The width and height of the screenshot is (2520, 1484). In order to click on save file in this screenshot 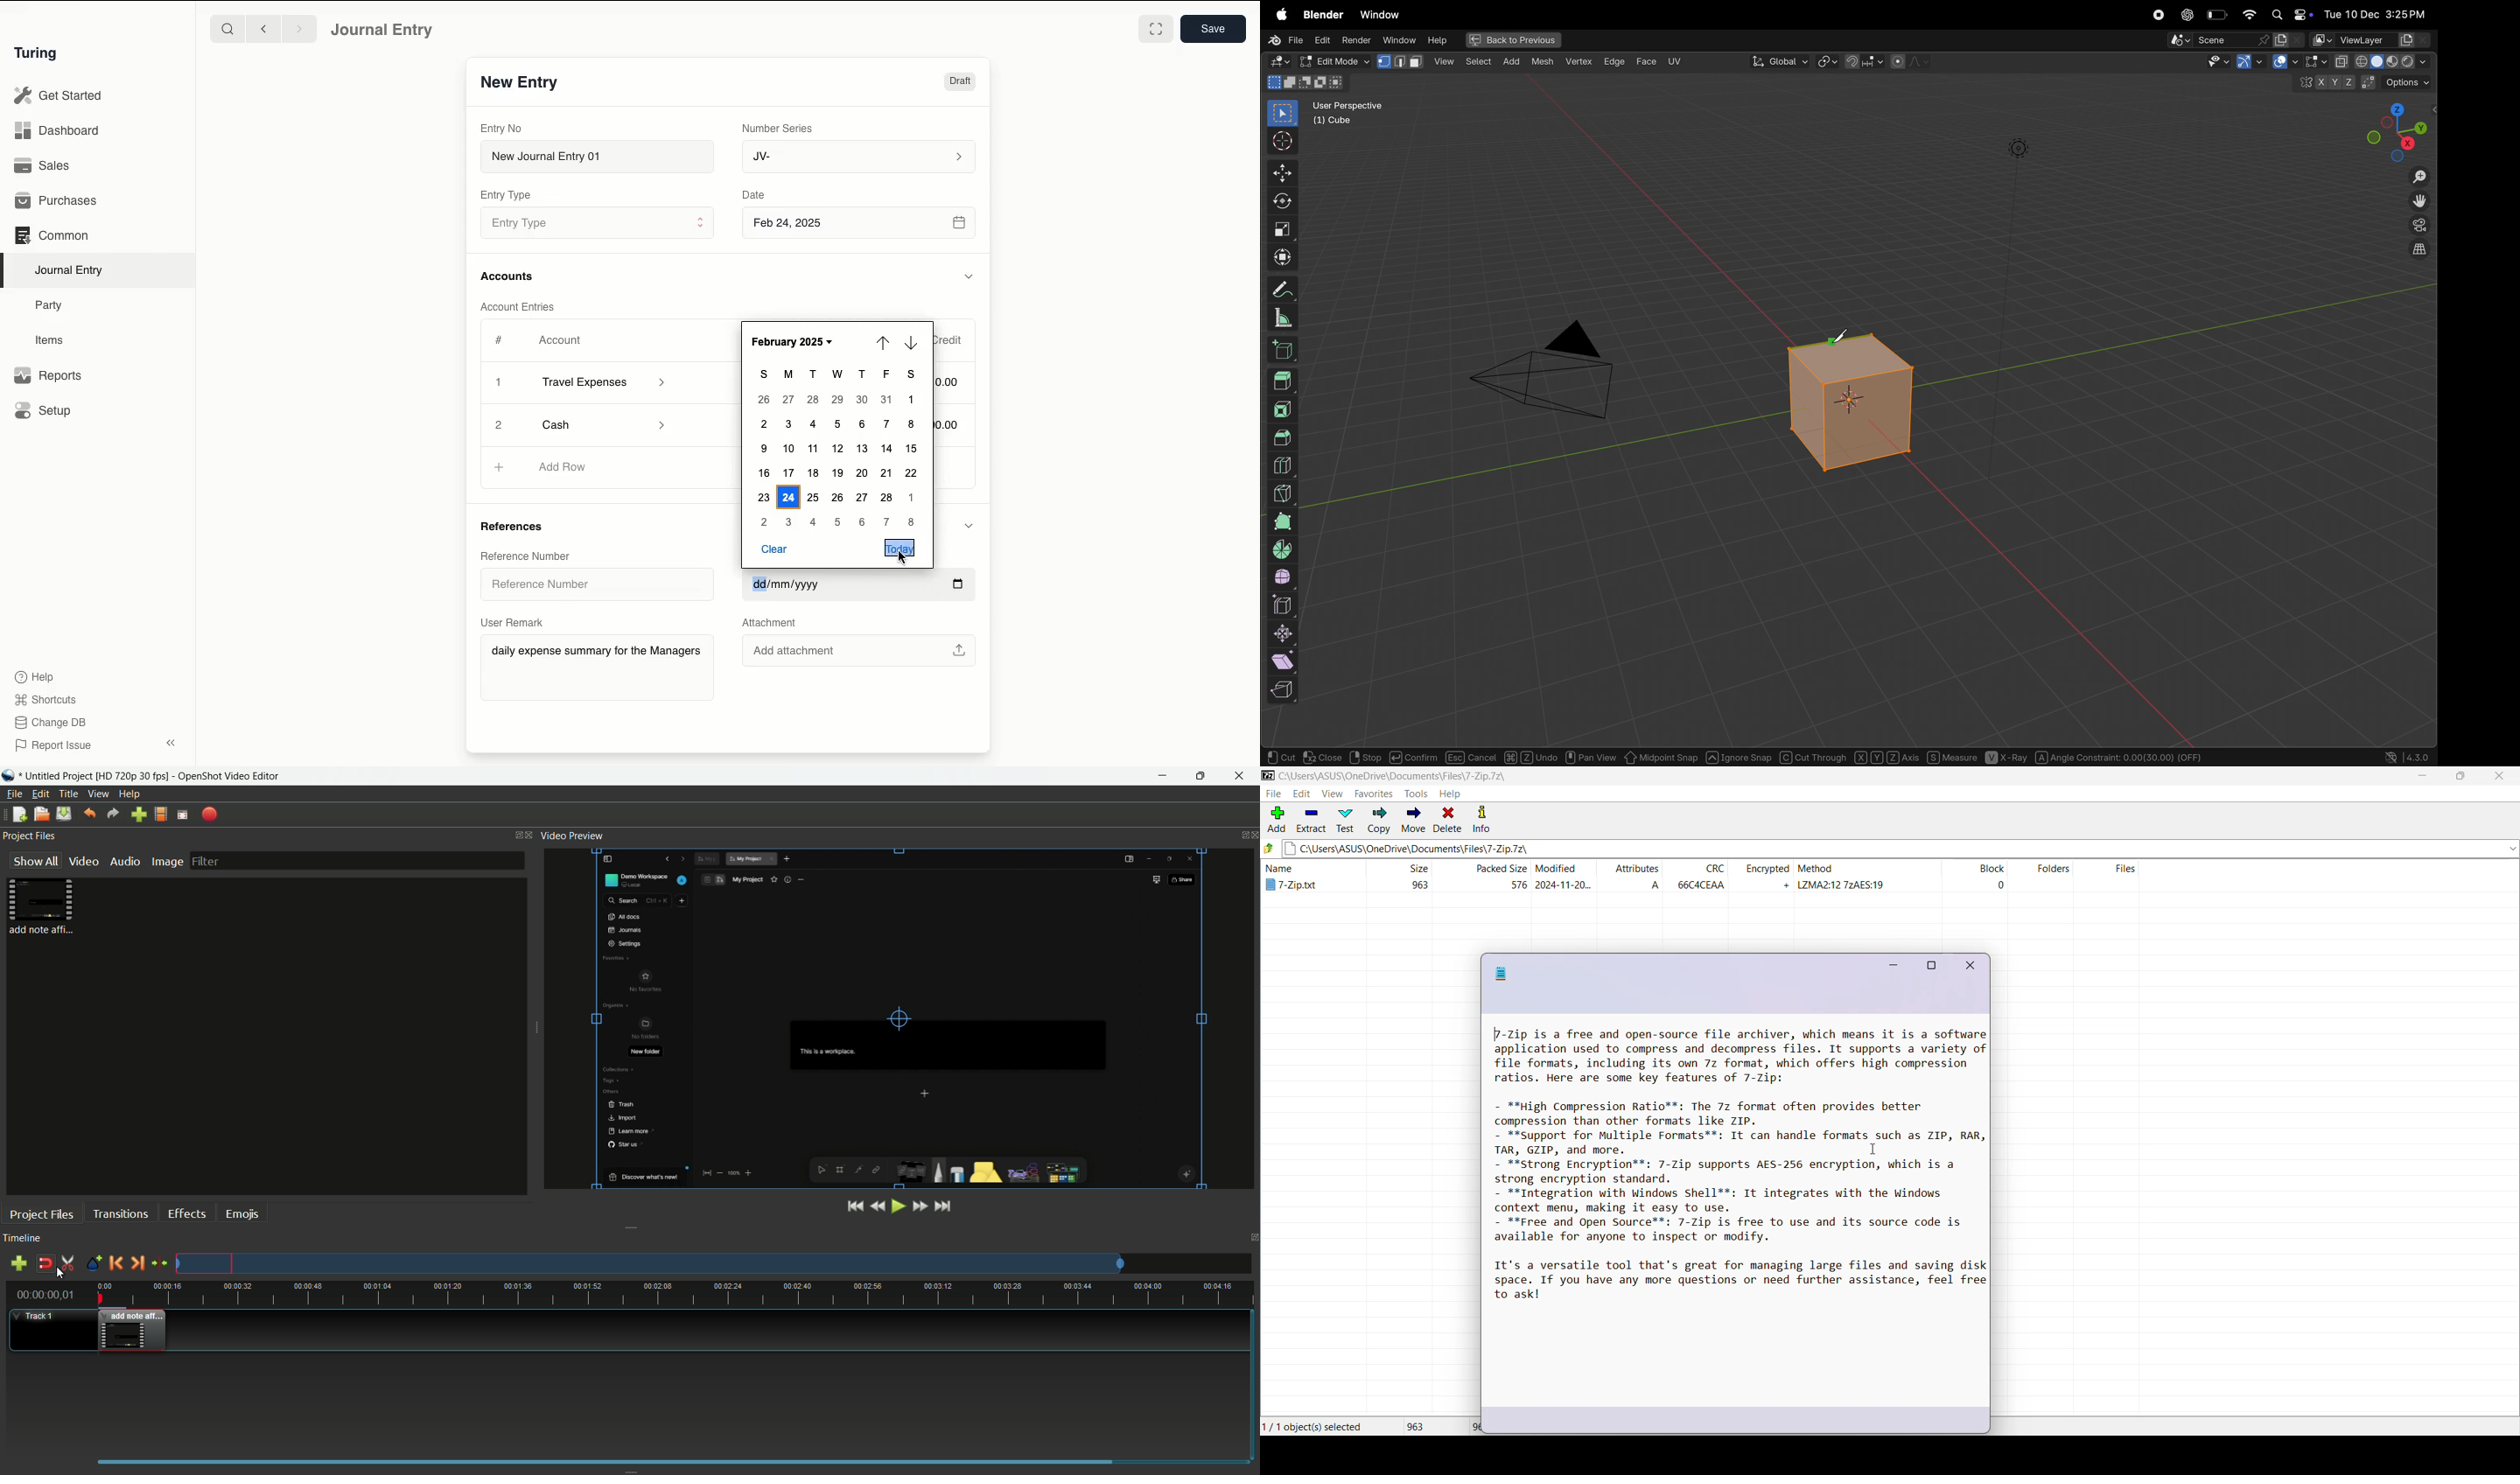, I will do `click(62, 814)`.